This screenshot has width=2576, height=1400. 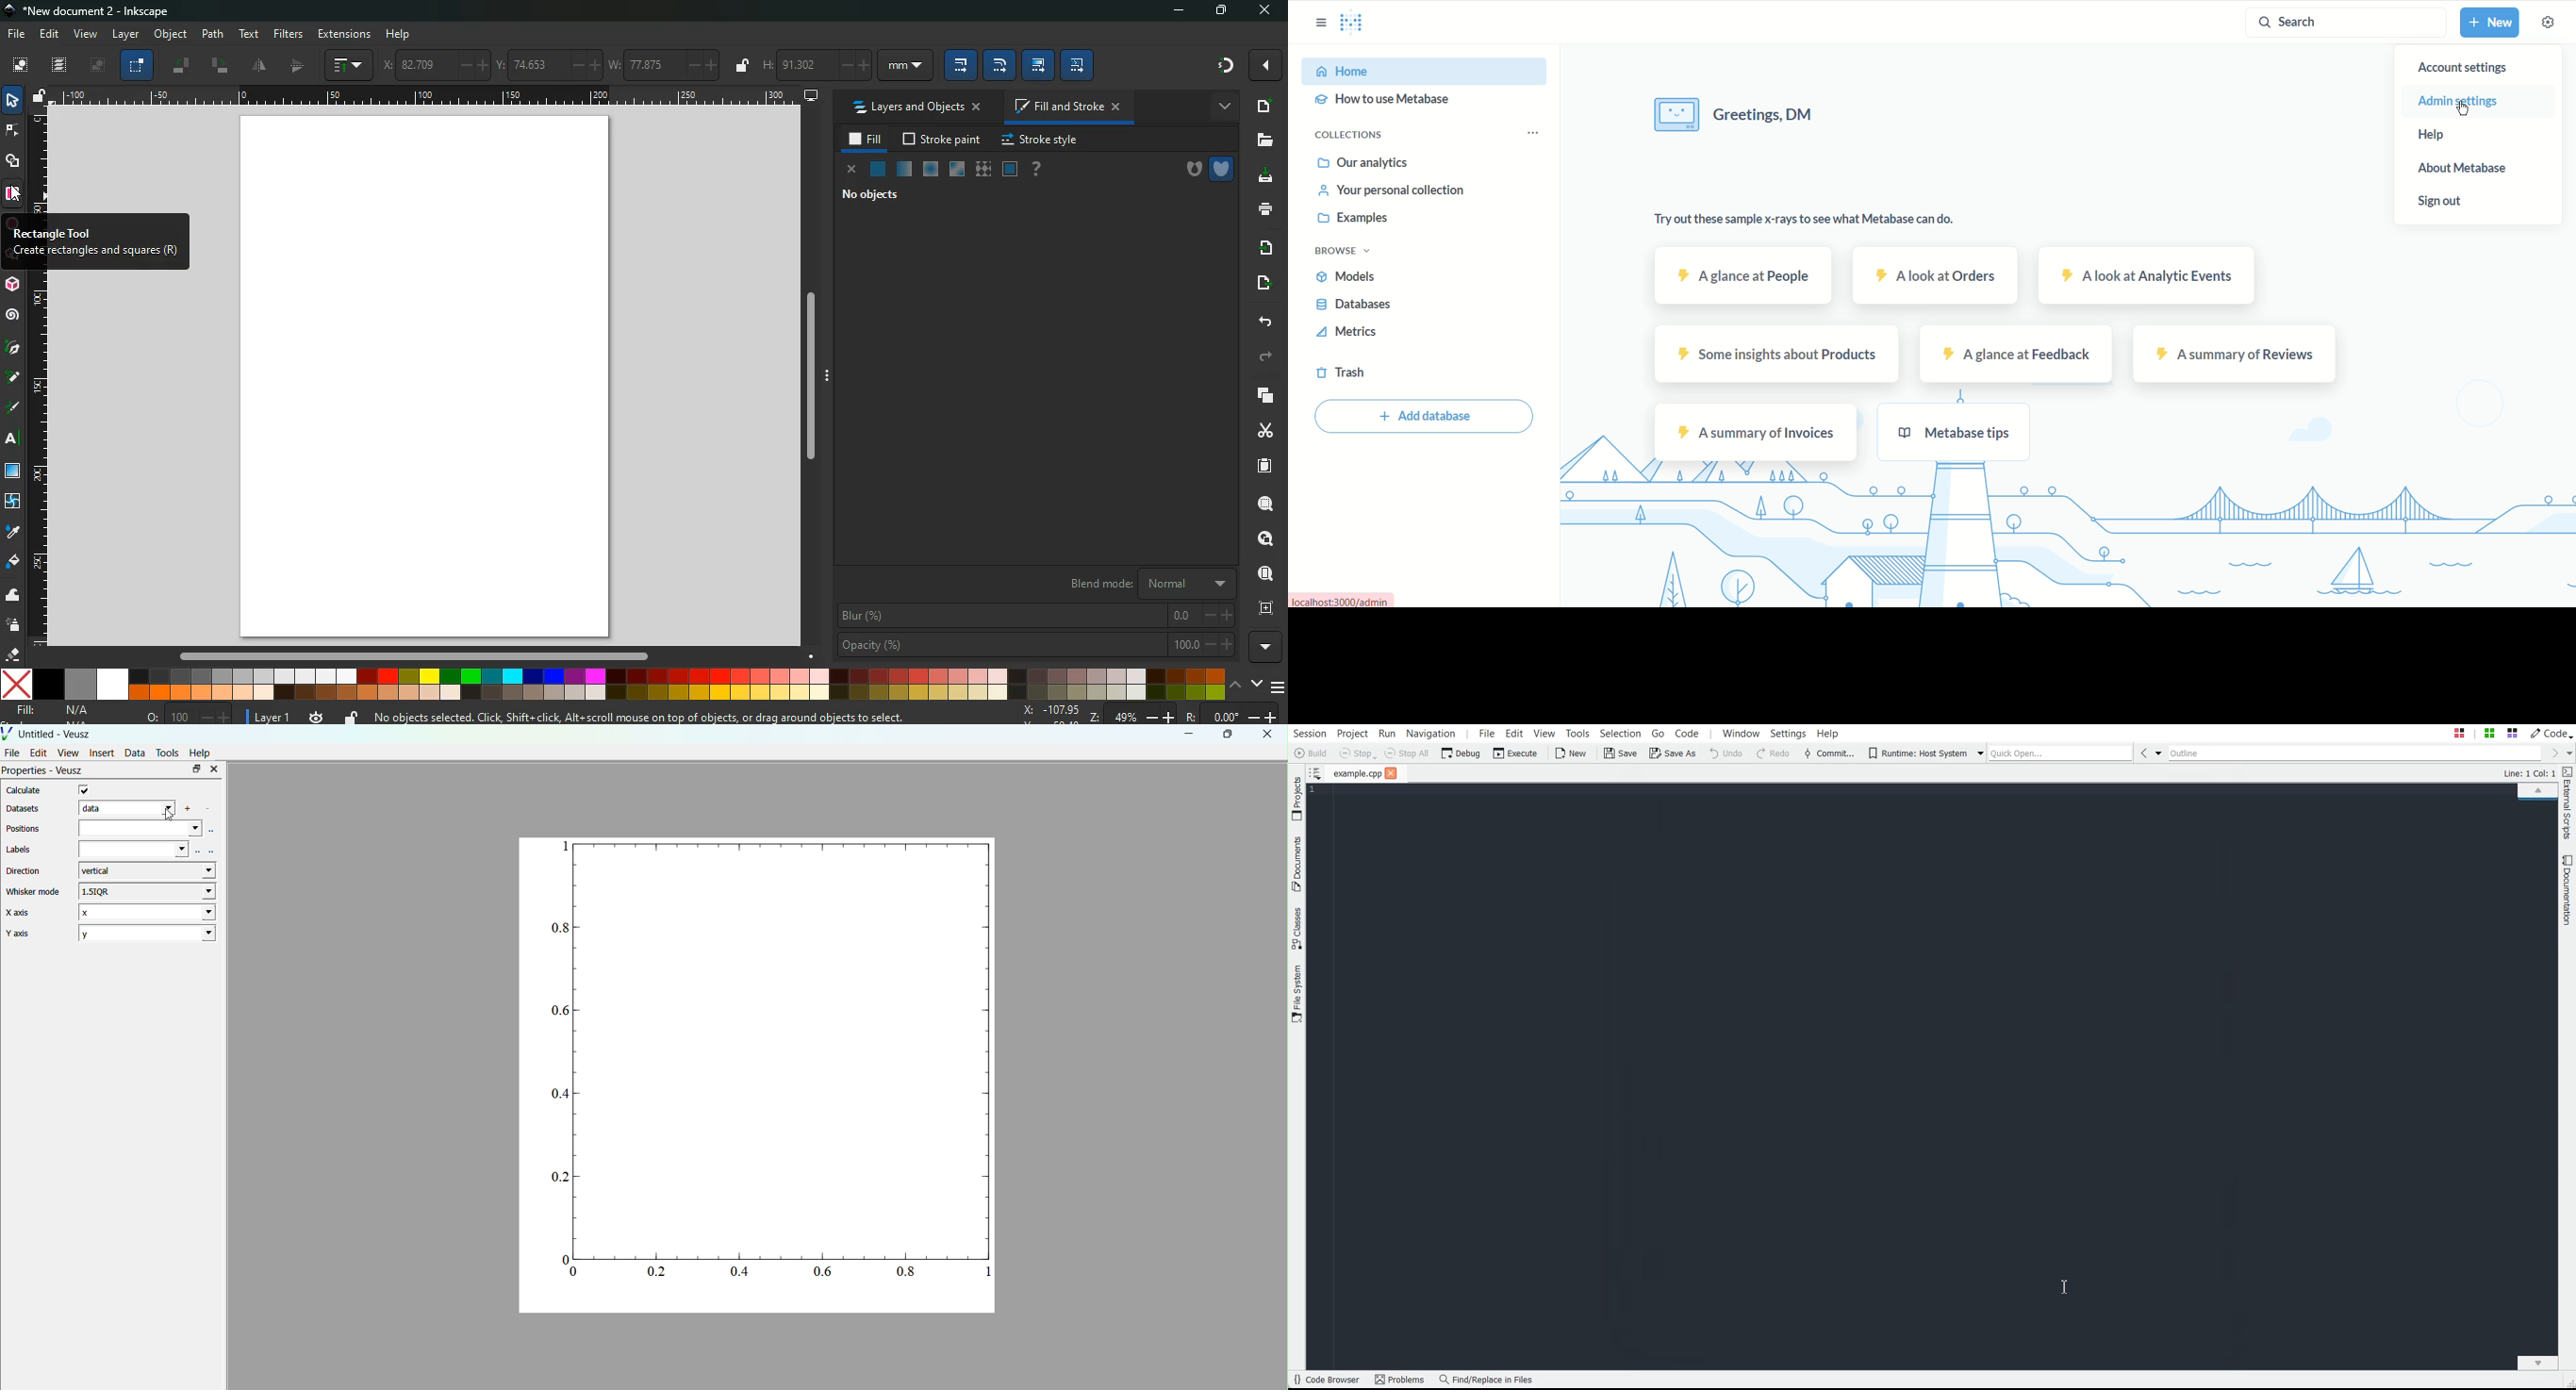 What do you see at coordinates (1225, 734) in the screenshot?
I see `maximise` at bounding box center [1225, 734].